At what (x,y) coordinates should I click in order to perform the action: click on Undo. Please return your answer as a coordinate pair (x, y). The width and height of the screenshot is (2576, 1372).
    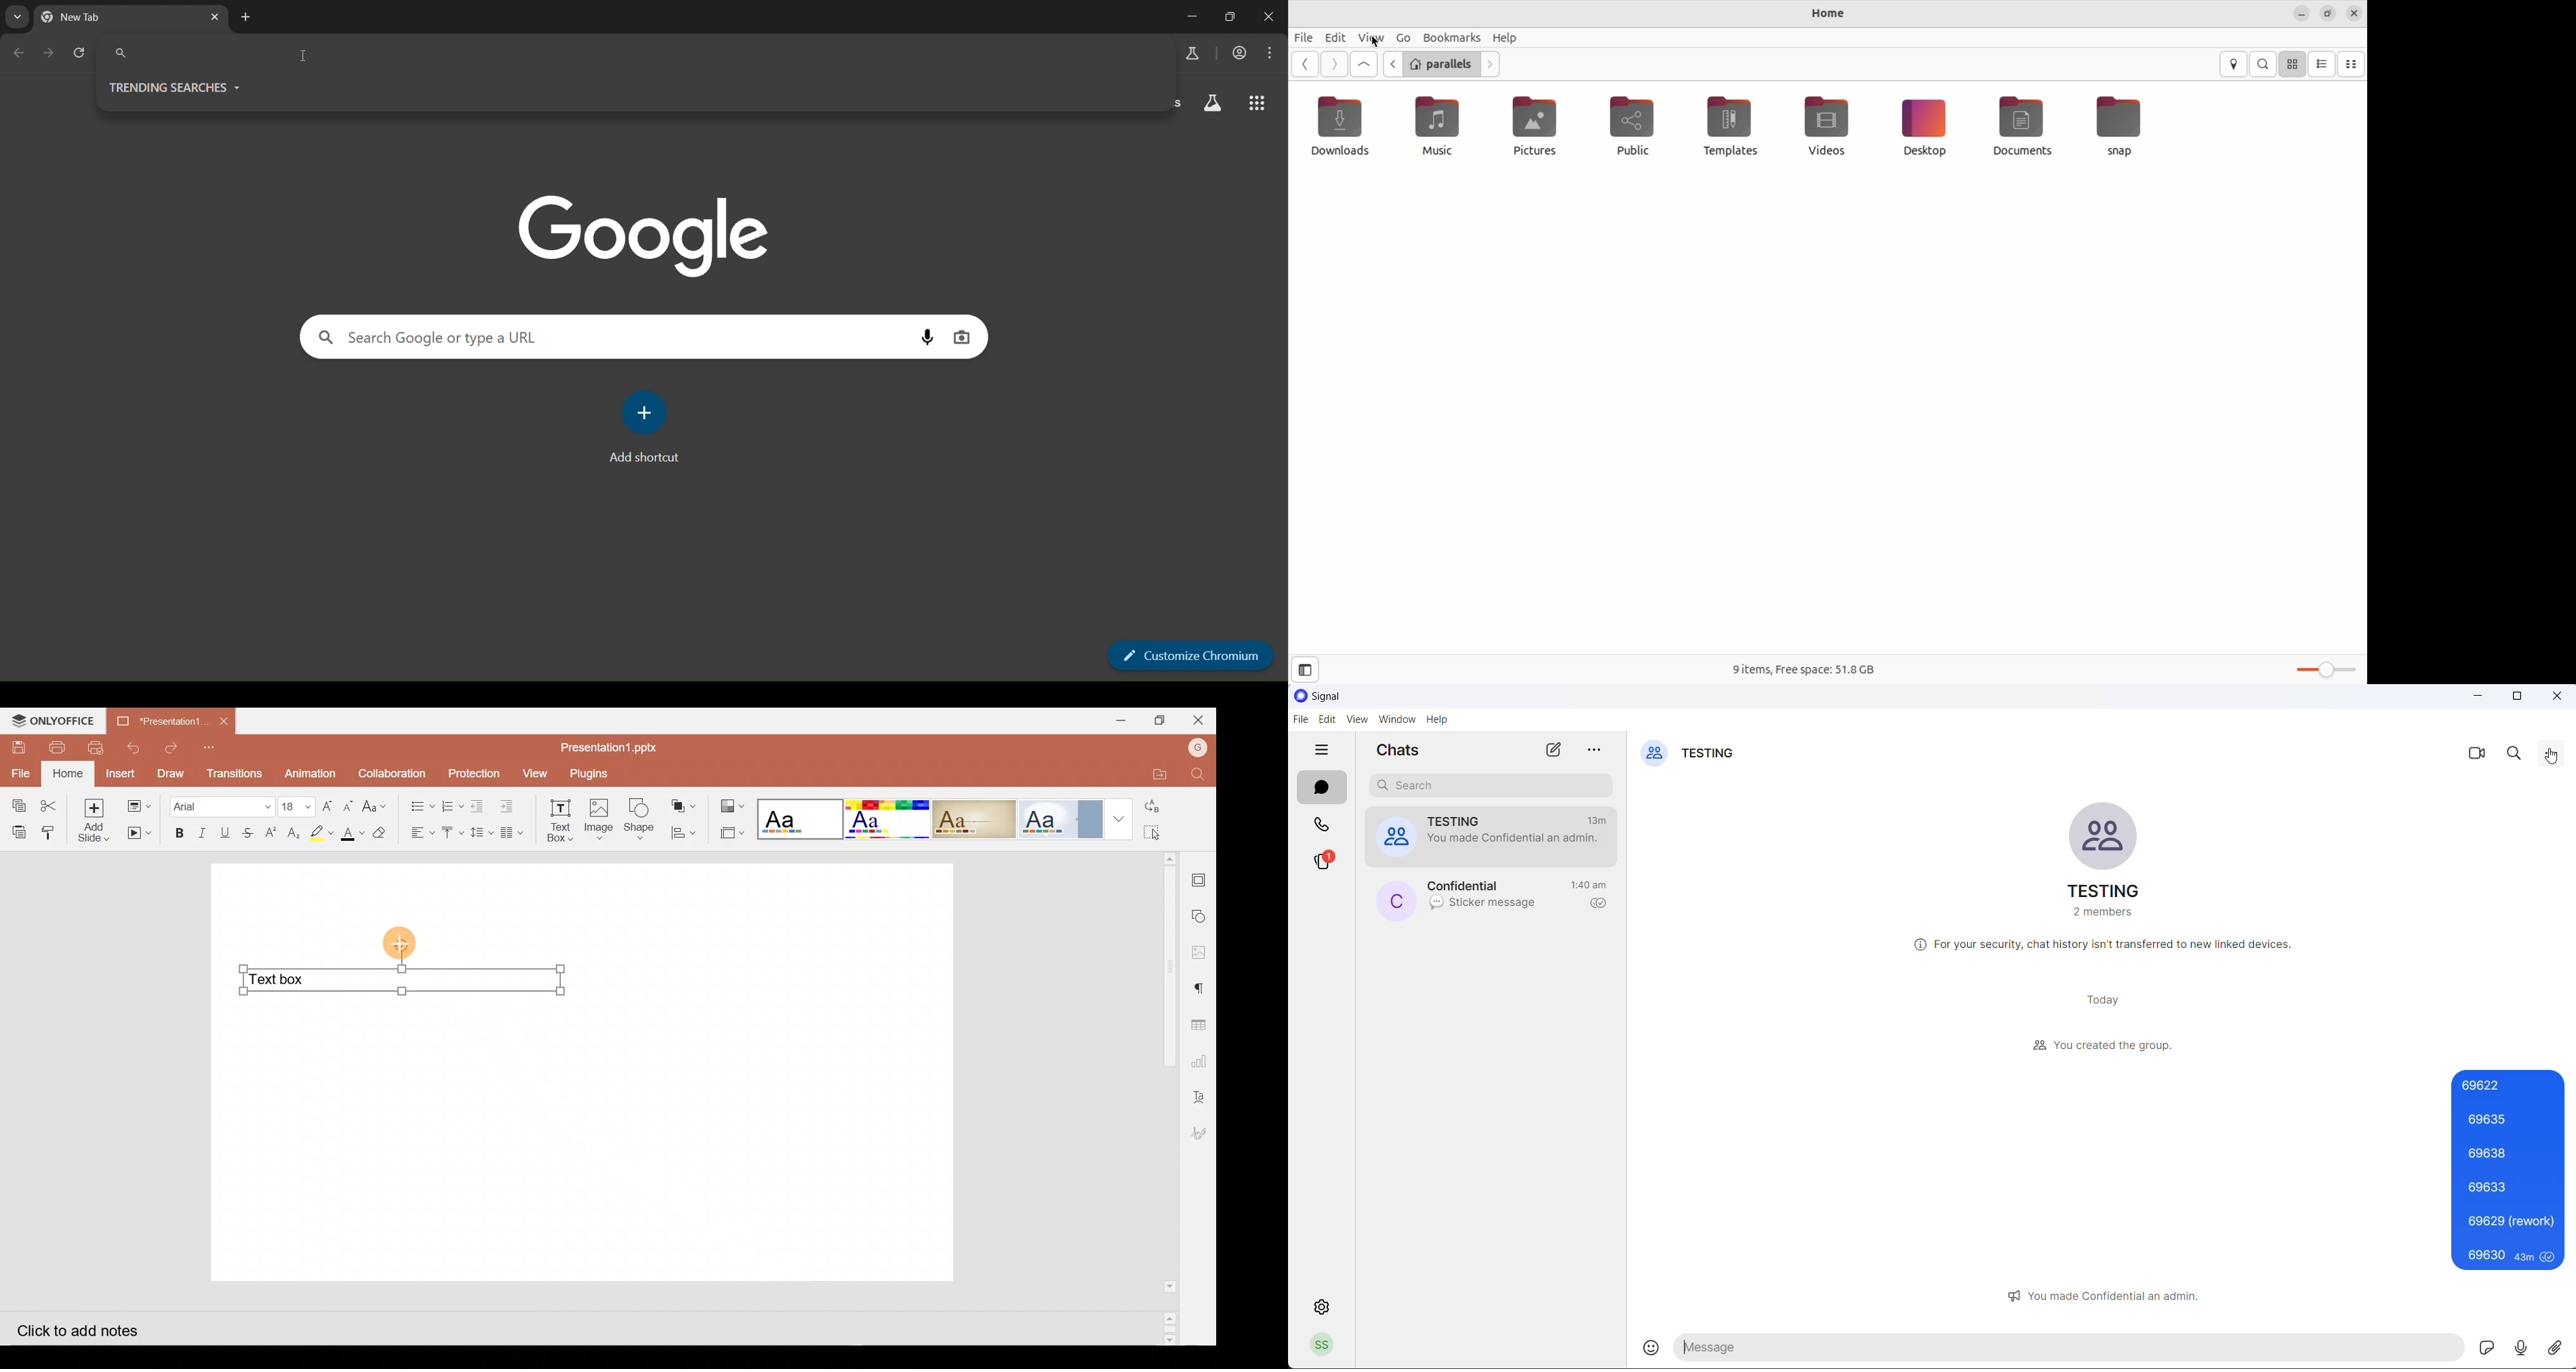
    Looking at the image, I should click on (131, 748).